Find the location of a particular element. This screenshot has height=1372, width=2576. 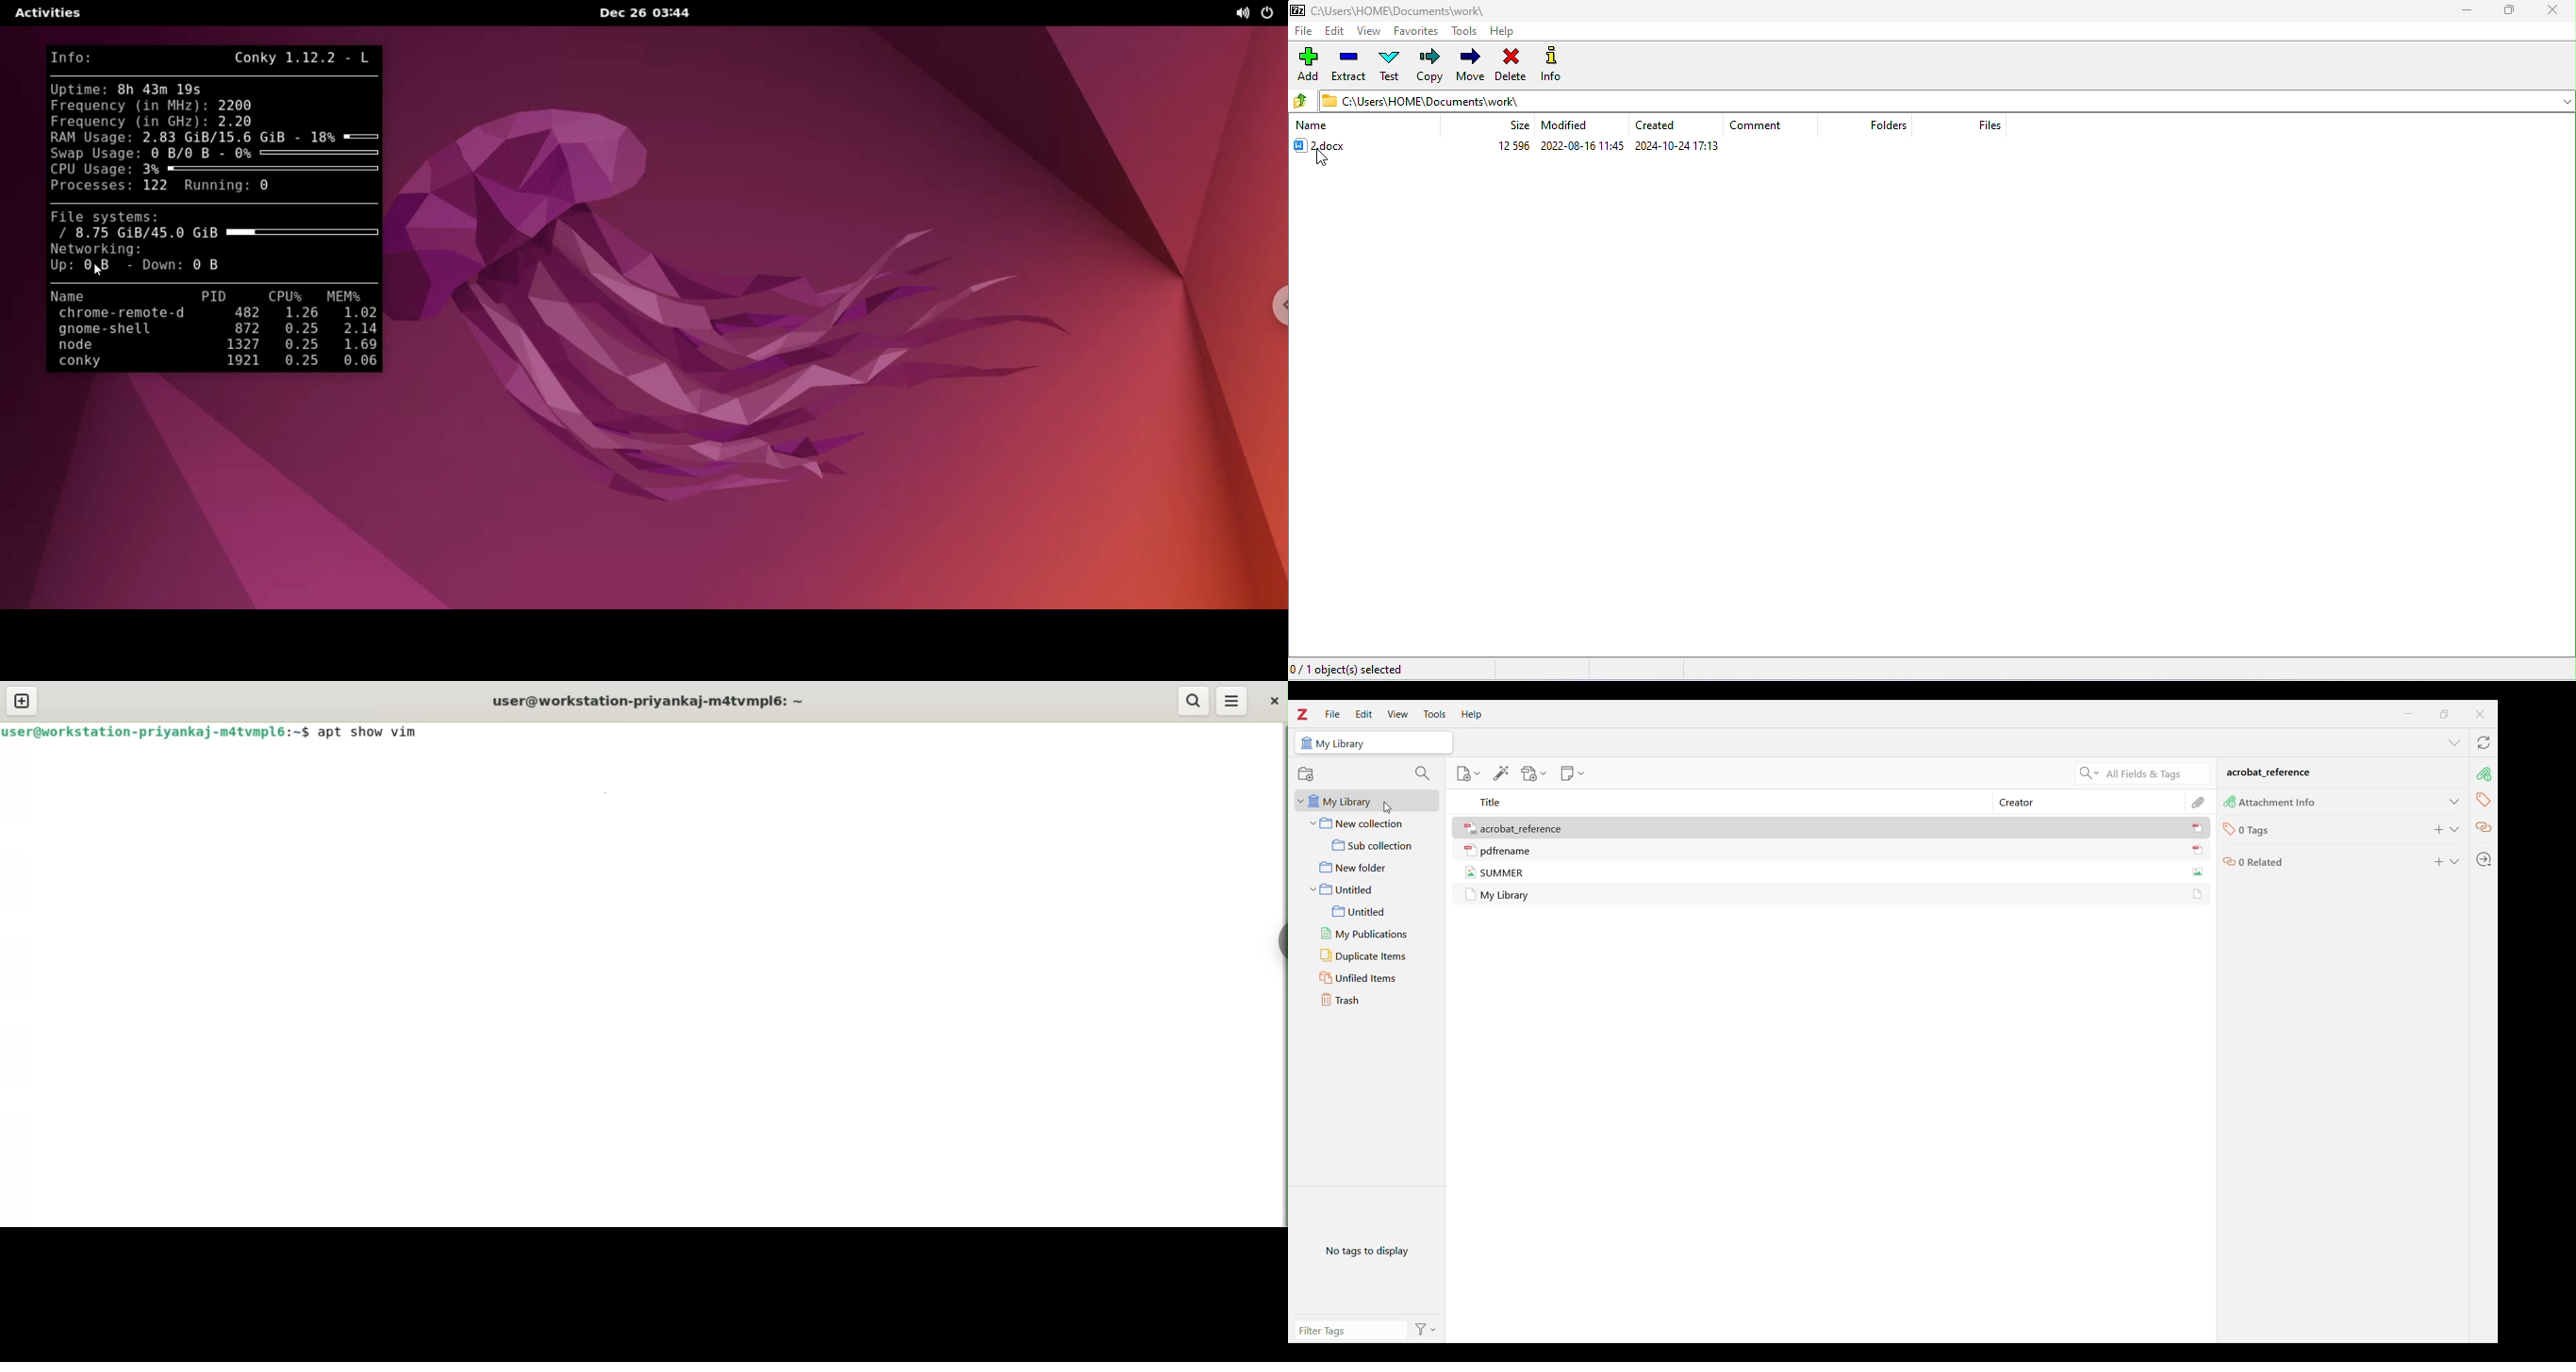

acrobat_reference is located at coordinates (1524, 829).